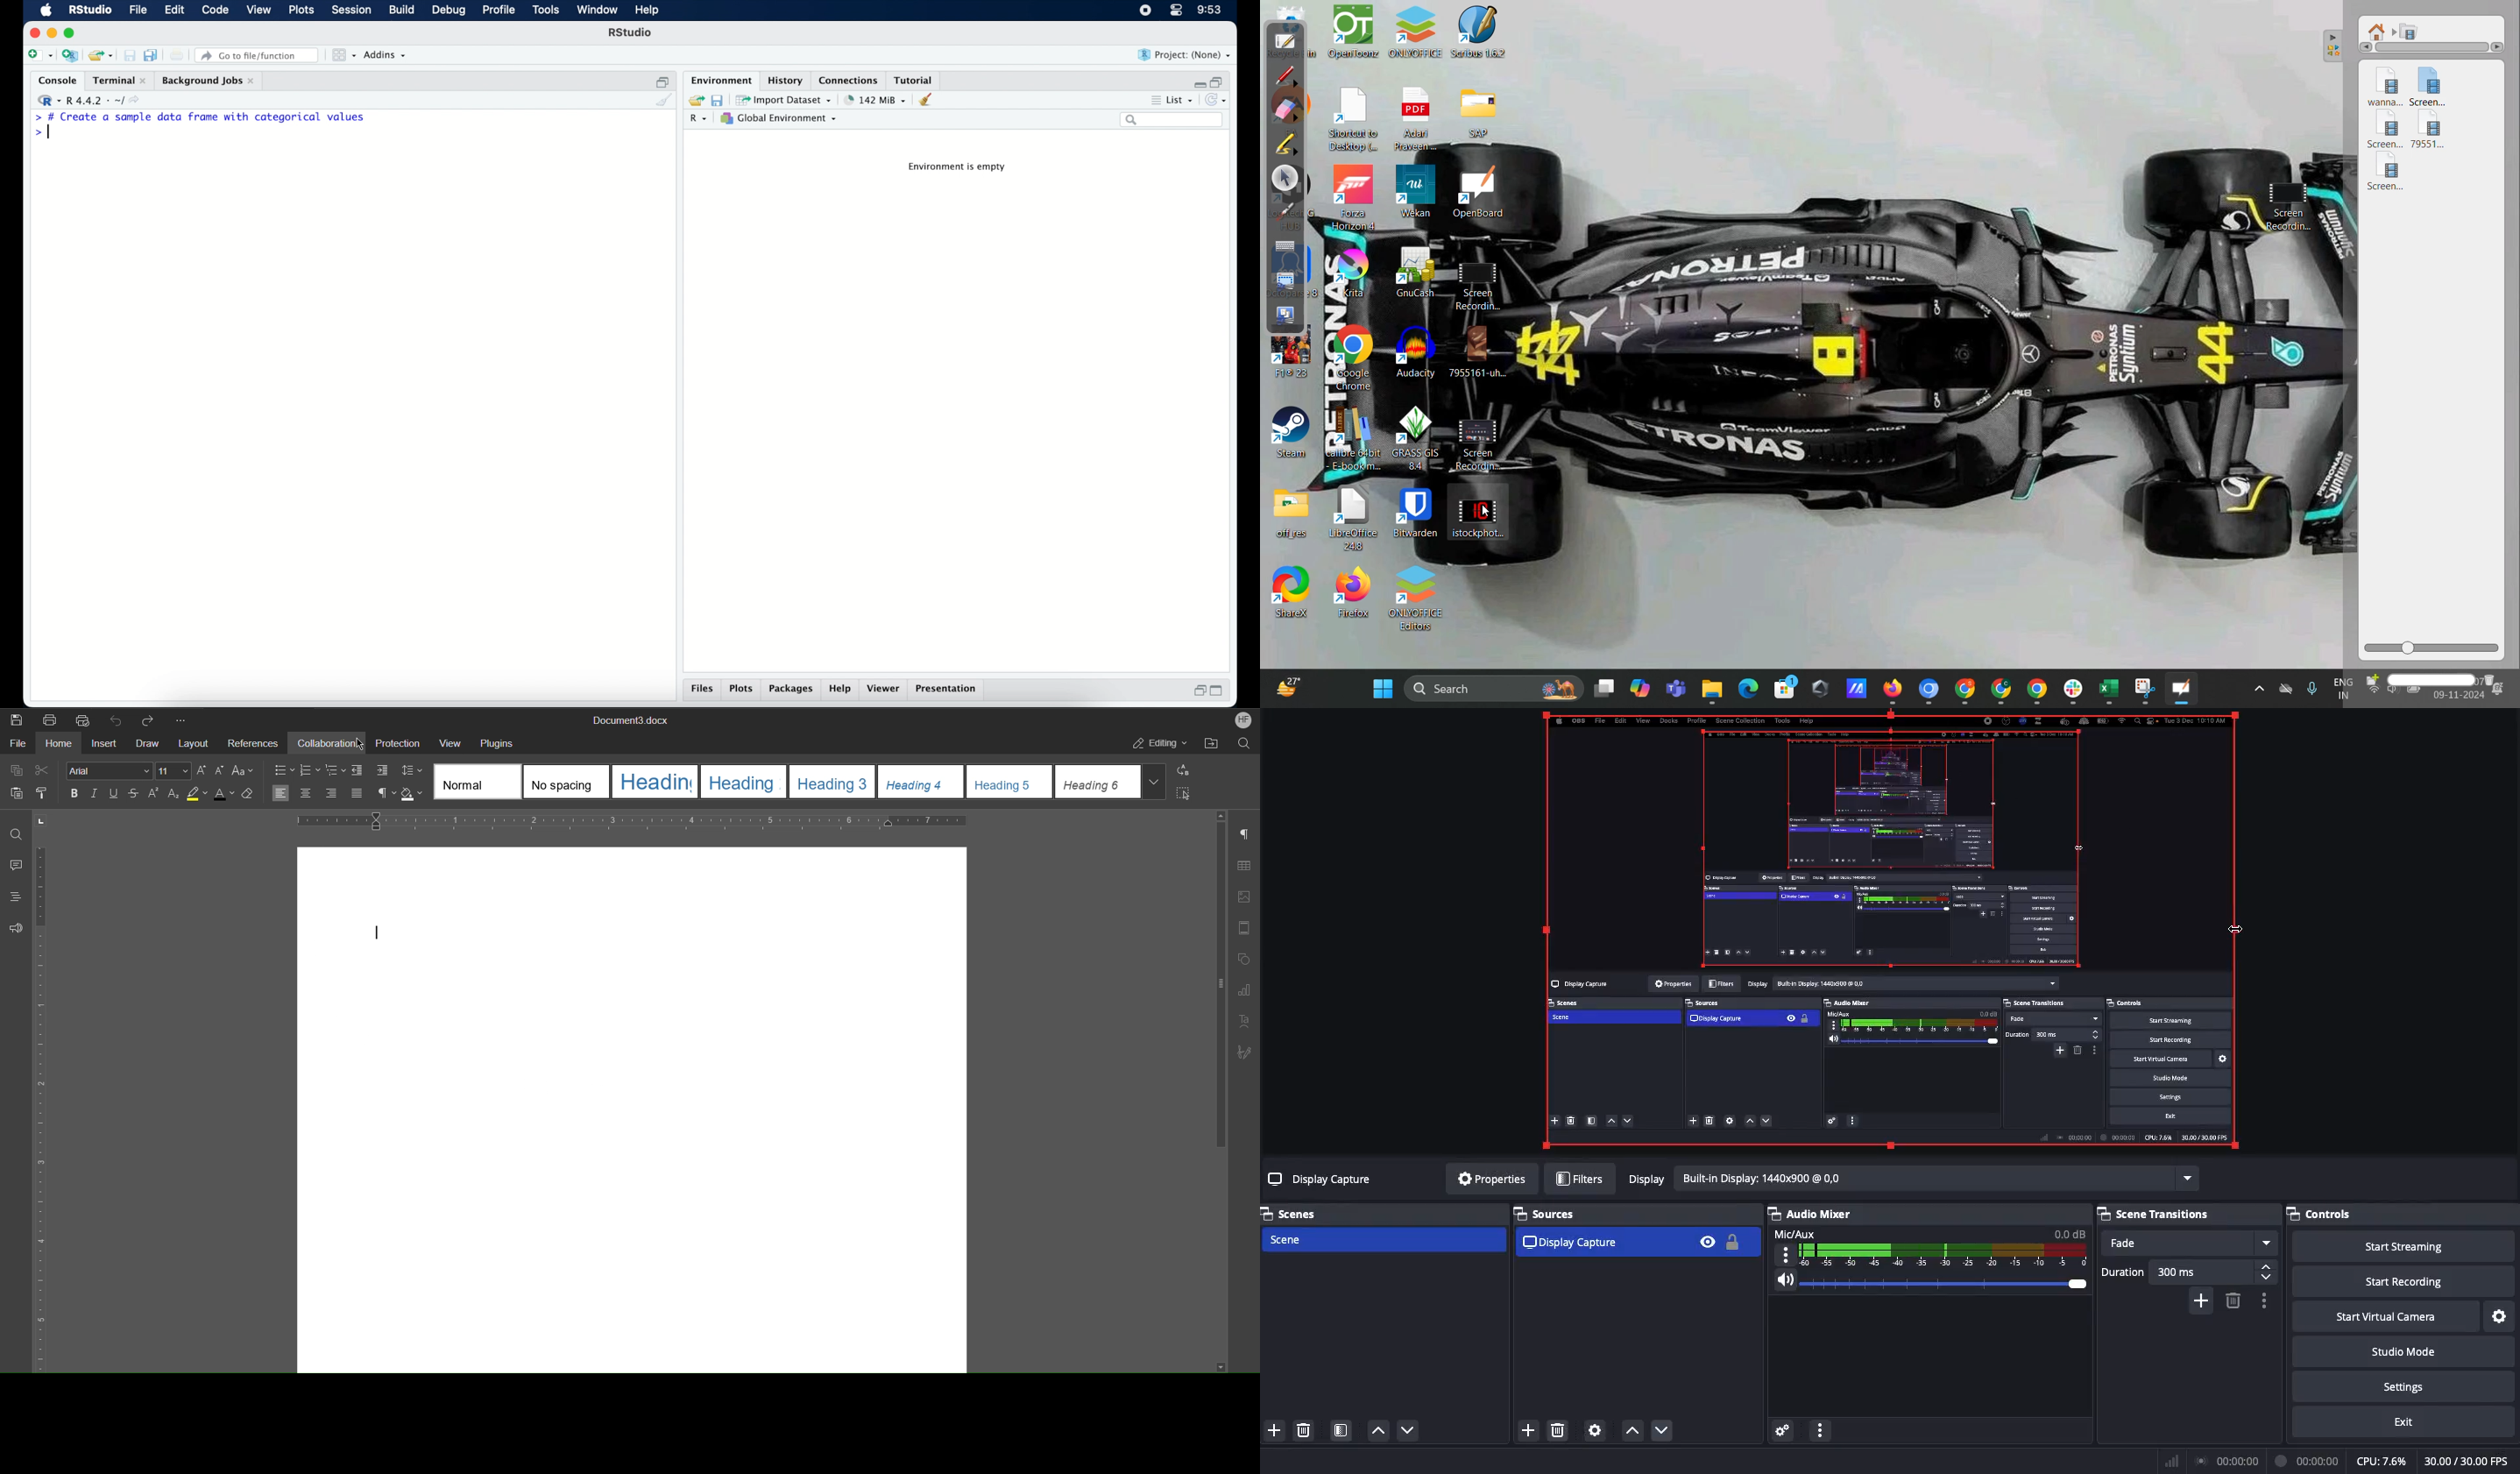 This screenshot has height=1484, width=2520. Describe the element at coordinates (1246, 926) in the screenshot. I see `Header/Footer` at that location.